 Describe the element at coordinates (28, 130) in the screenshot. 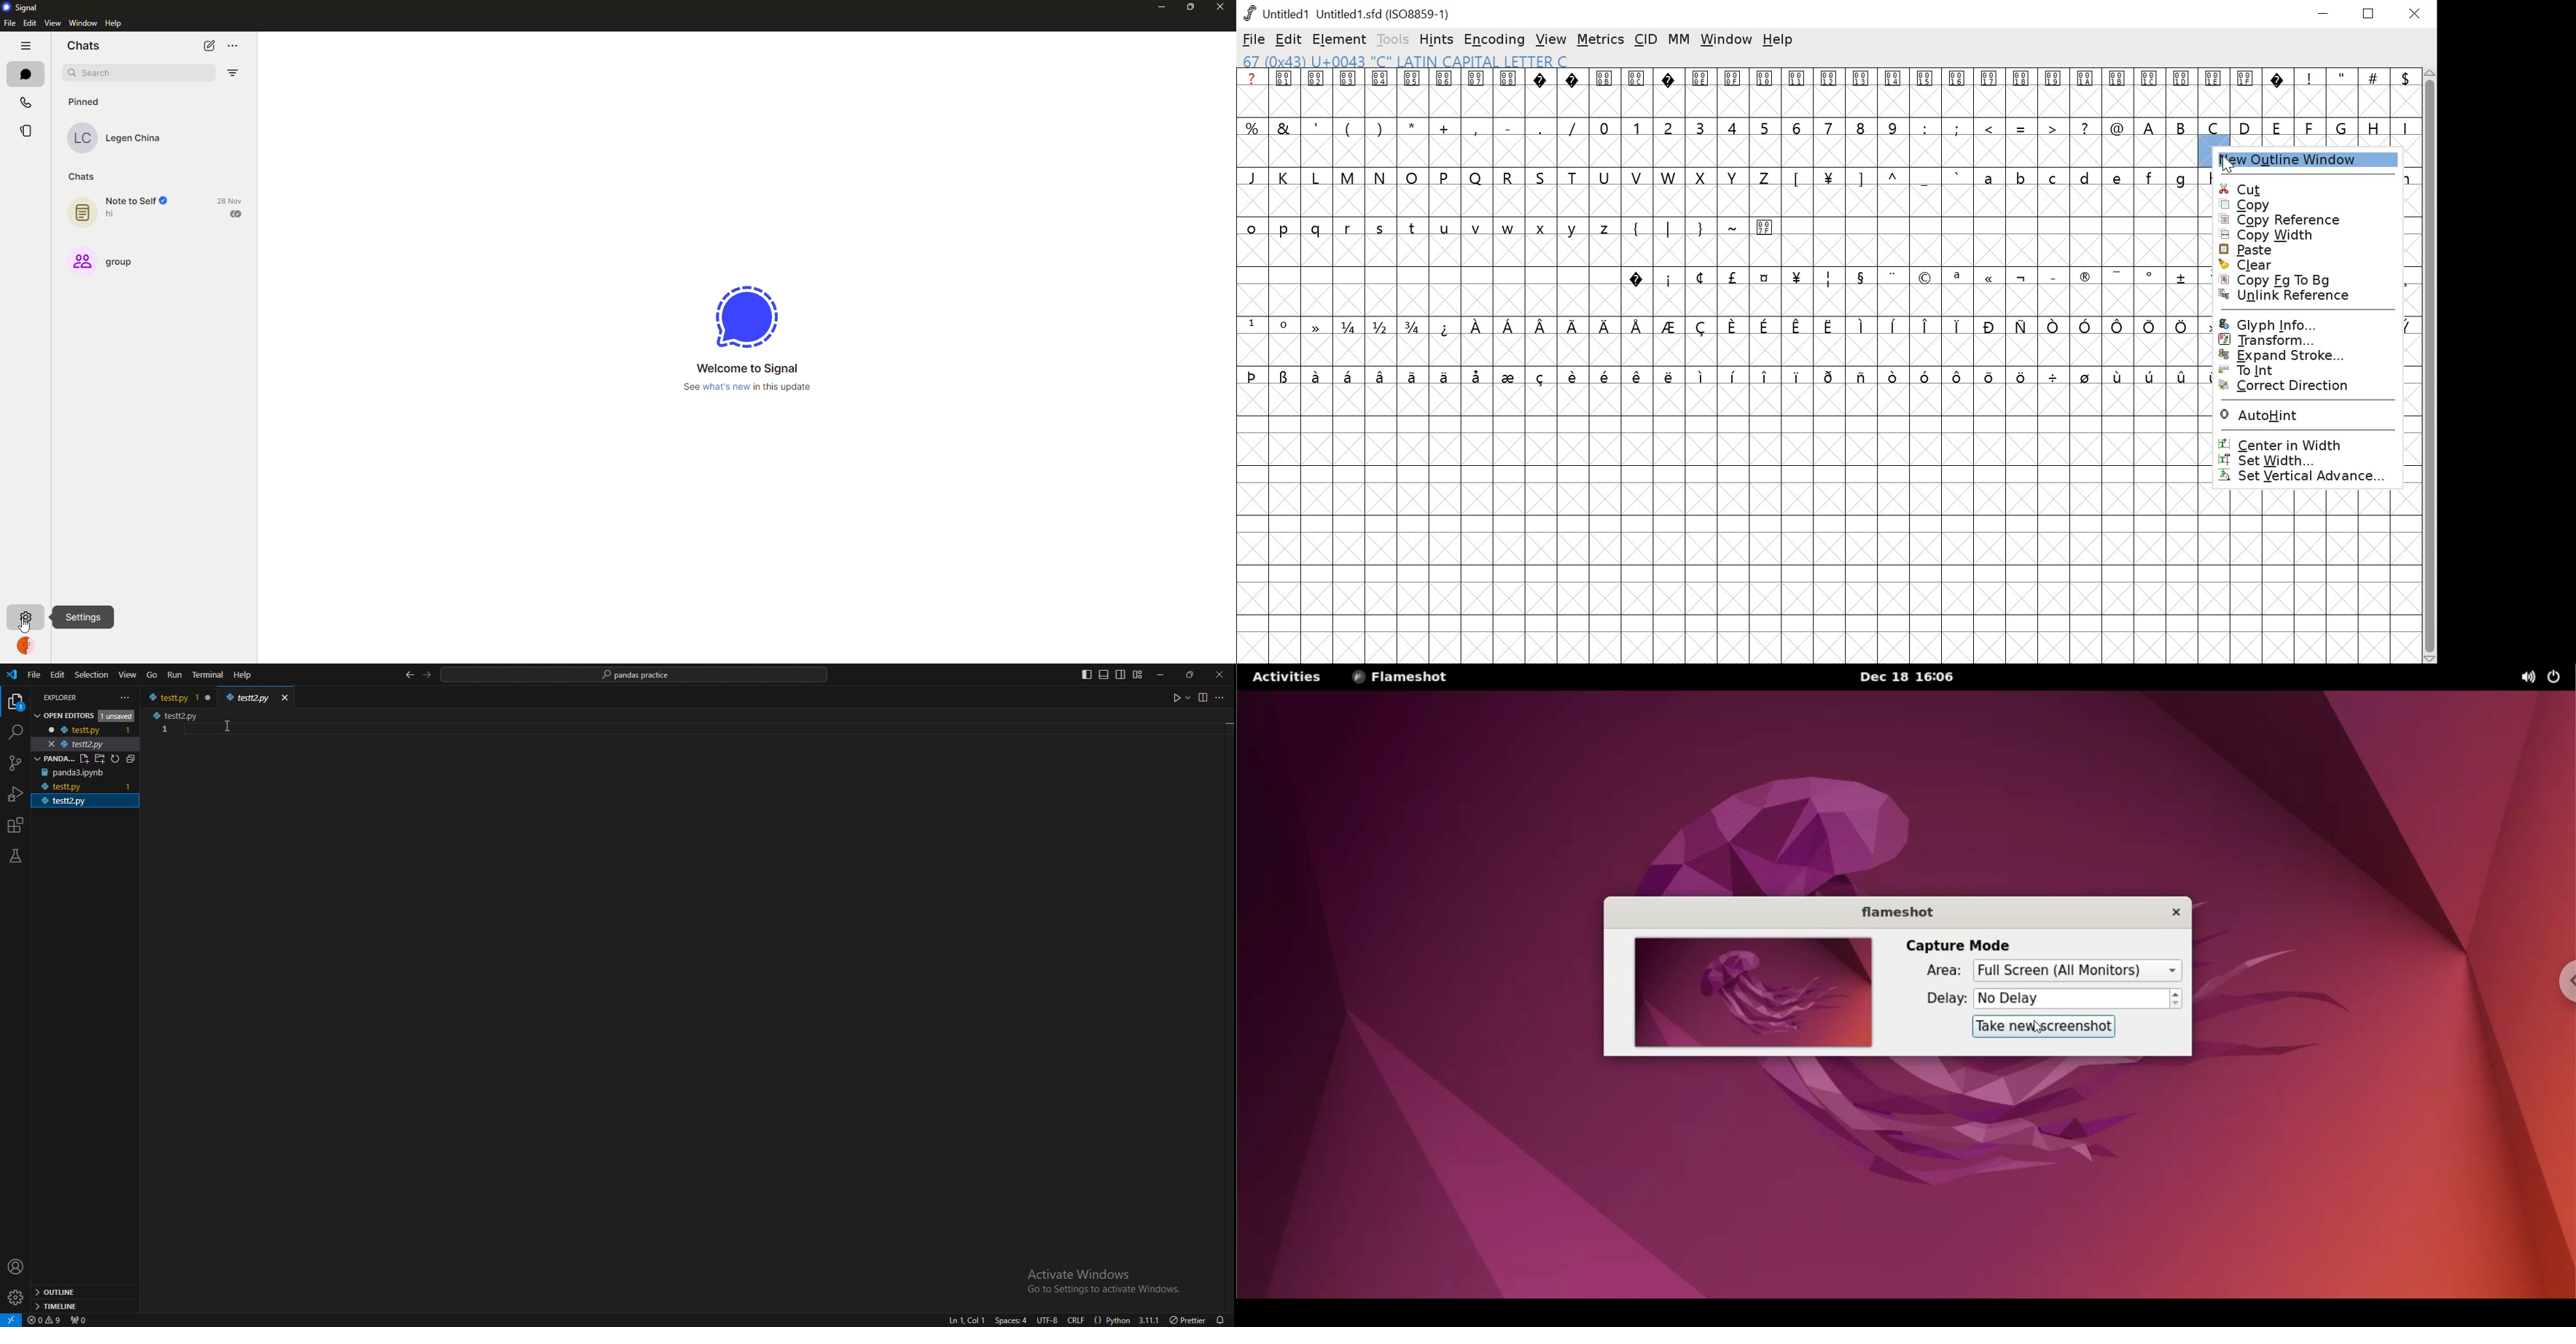

I see `stories` at that location.